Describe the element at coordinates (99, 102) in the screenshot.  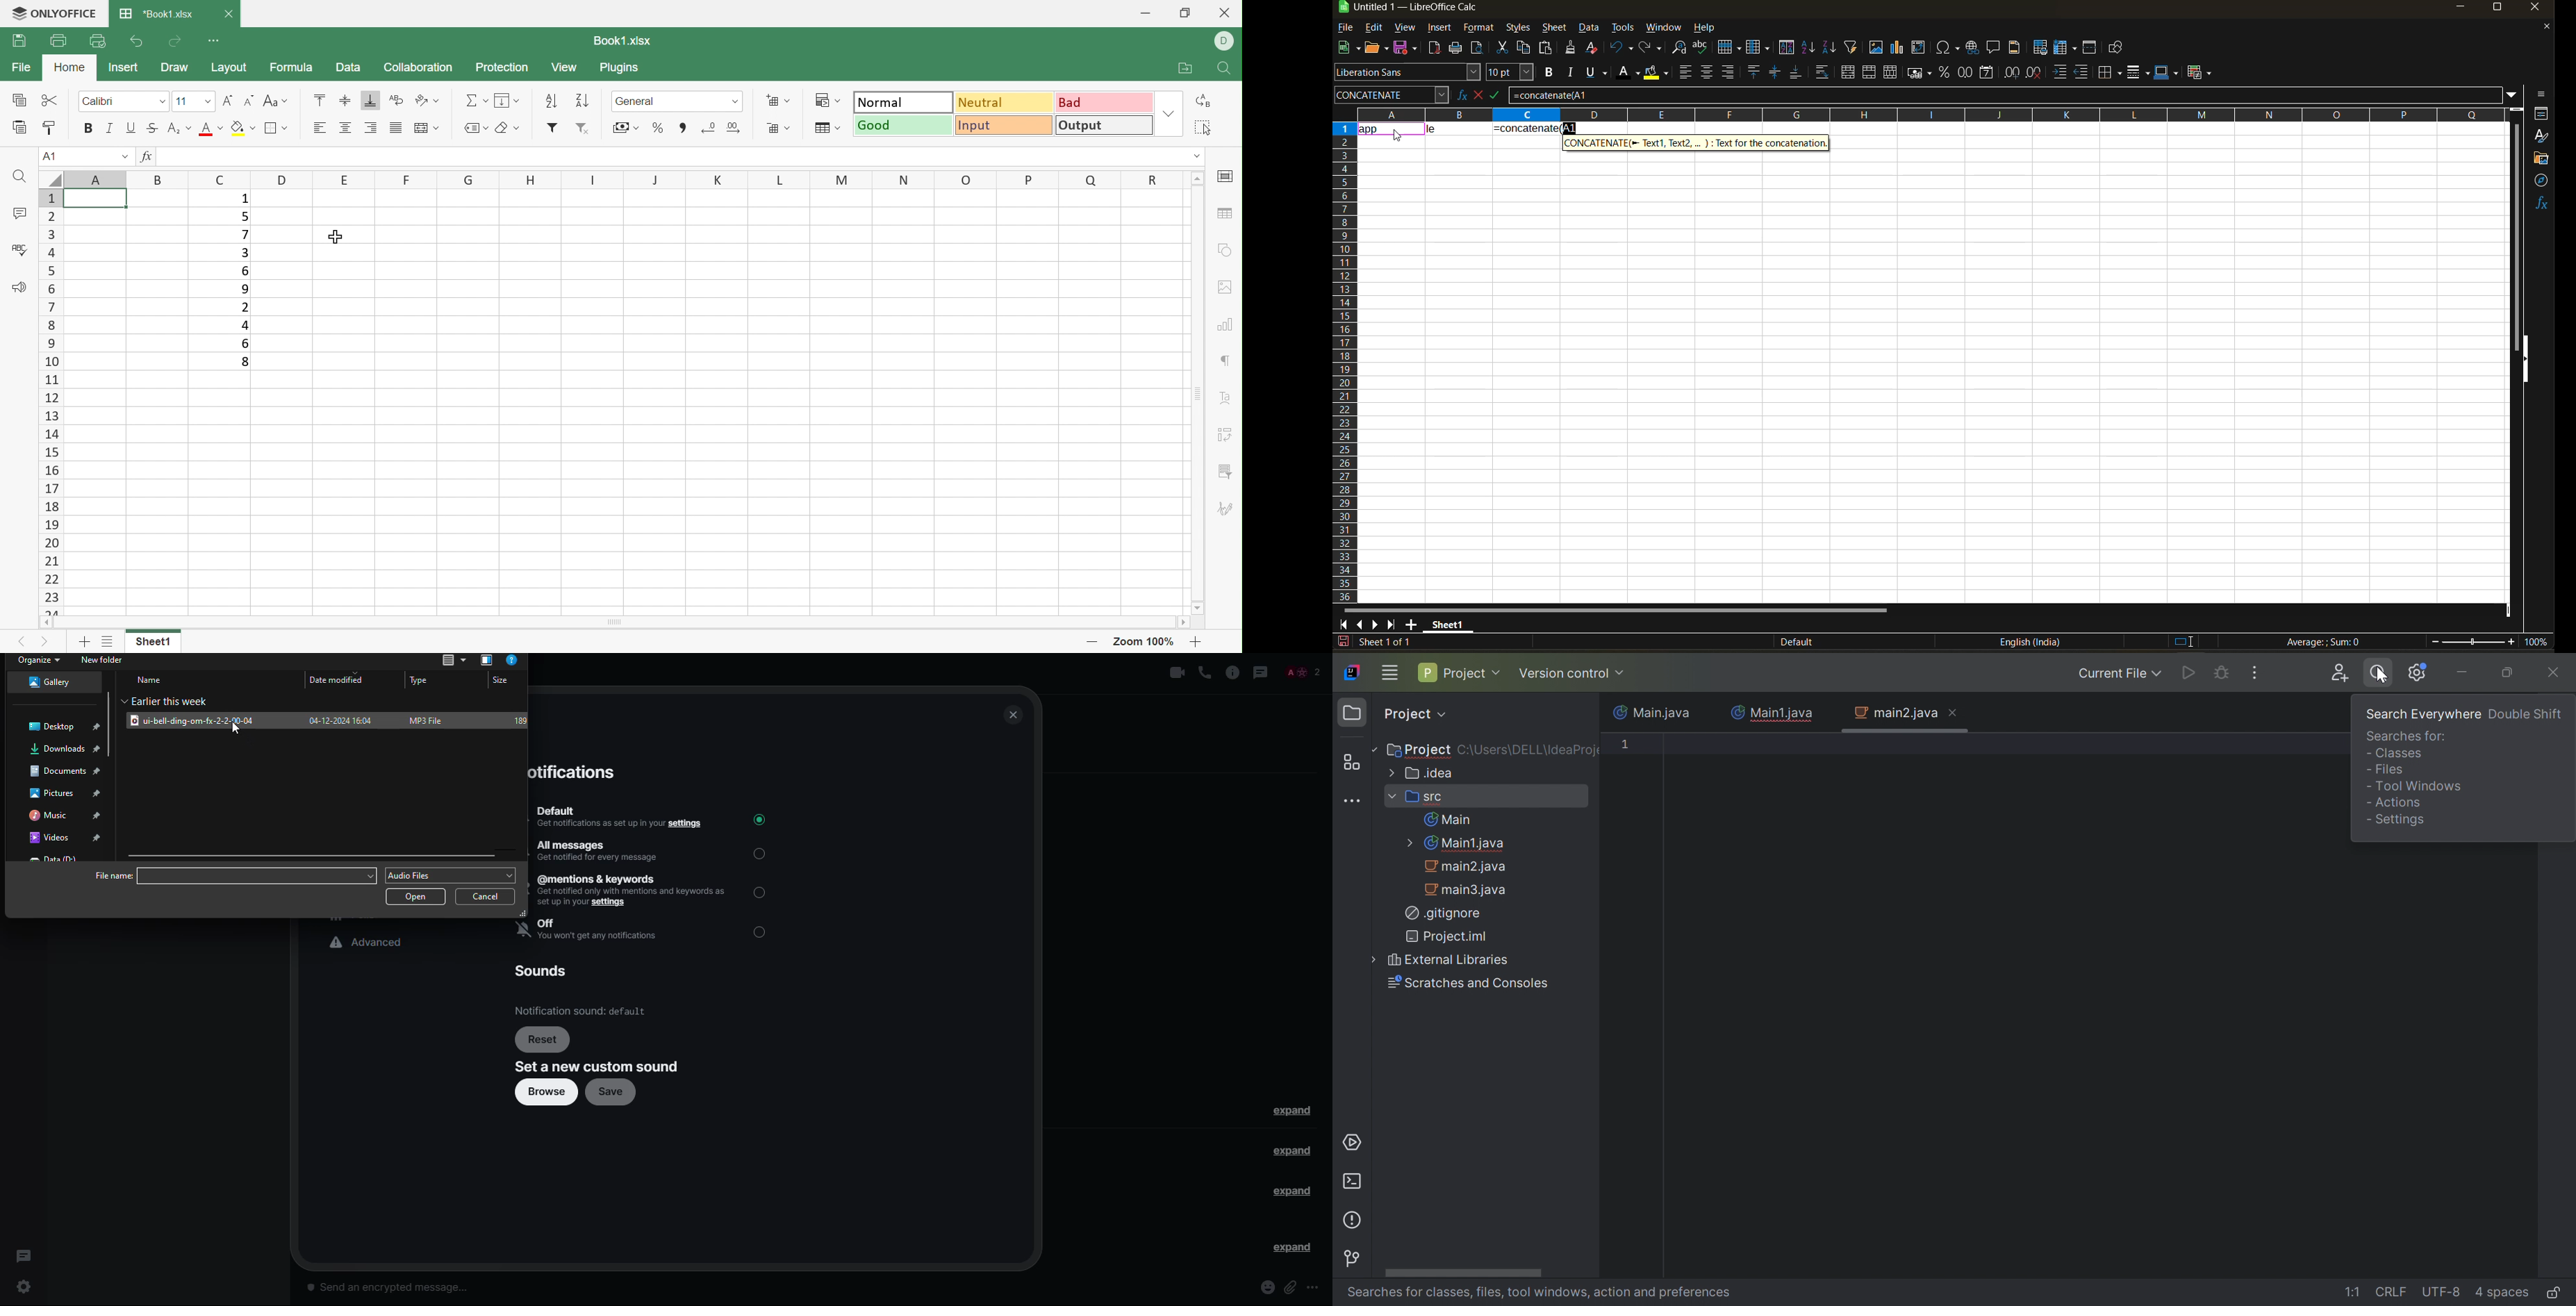
I see `Calibri` at that location.